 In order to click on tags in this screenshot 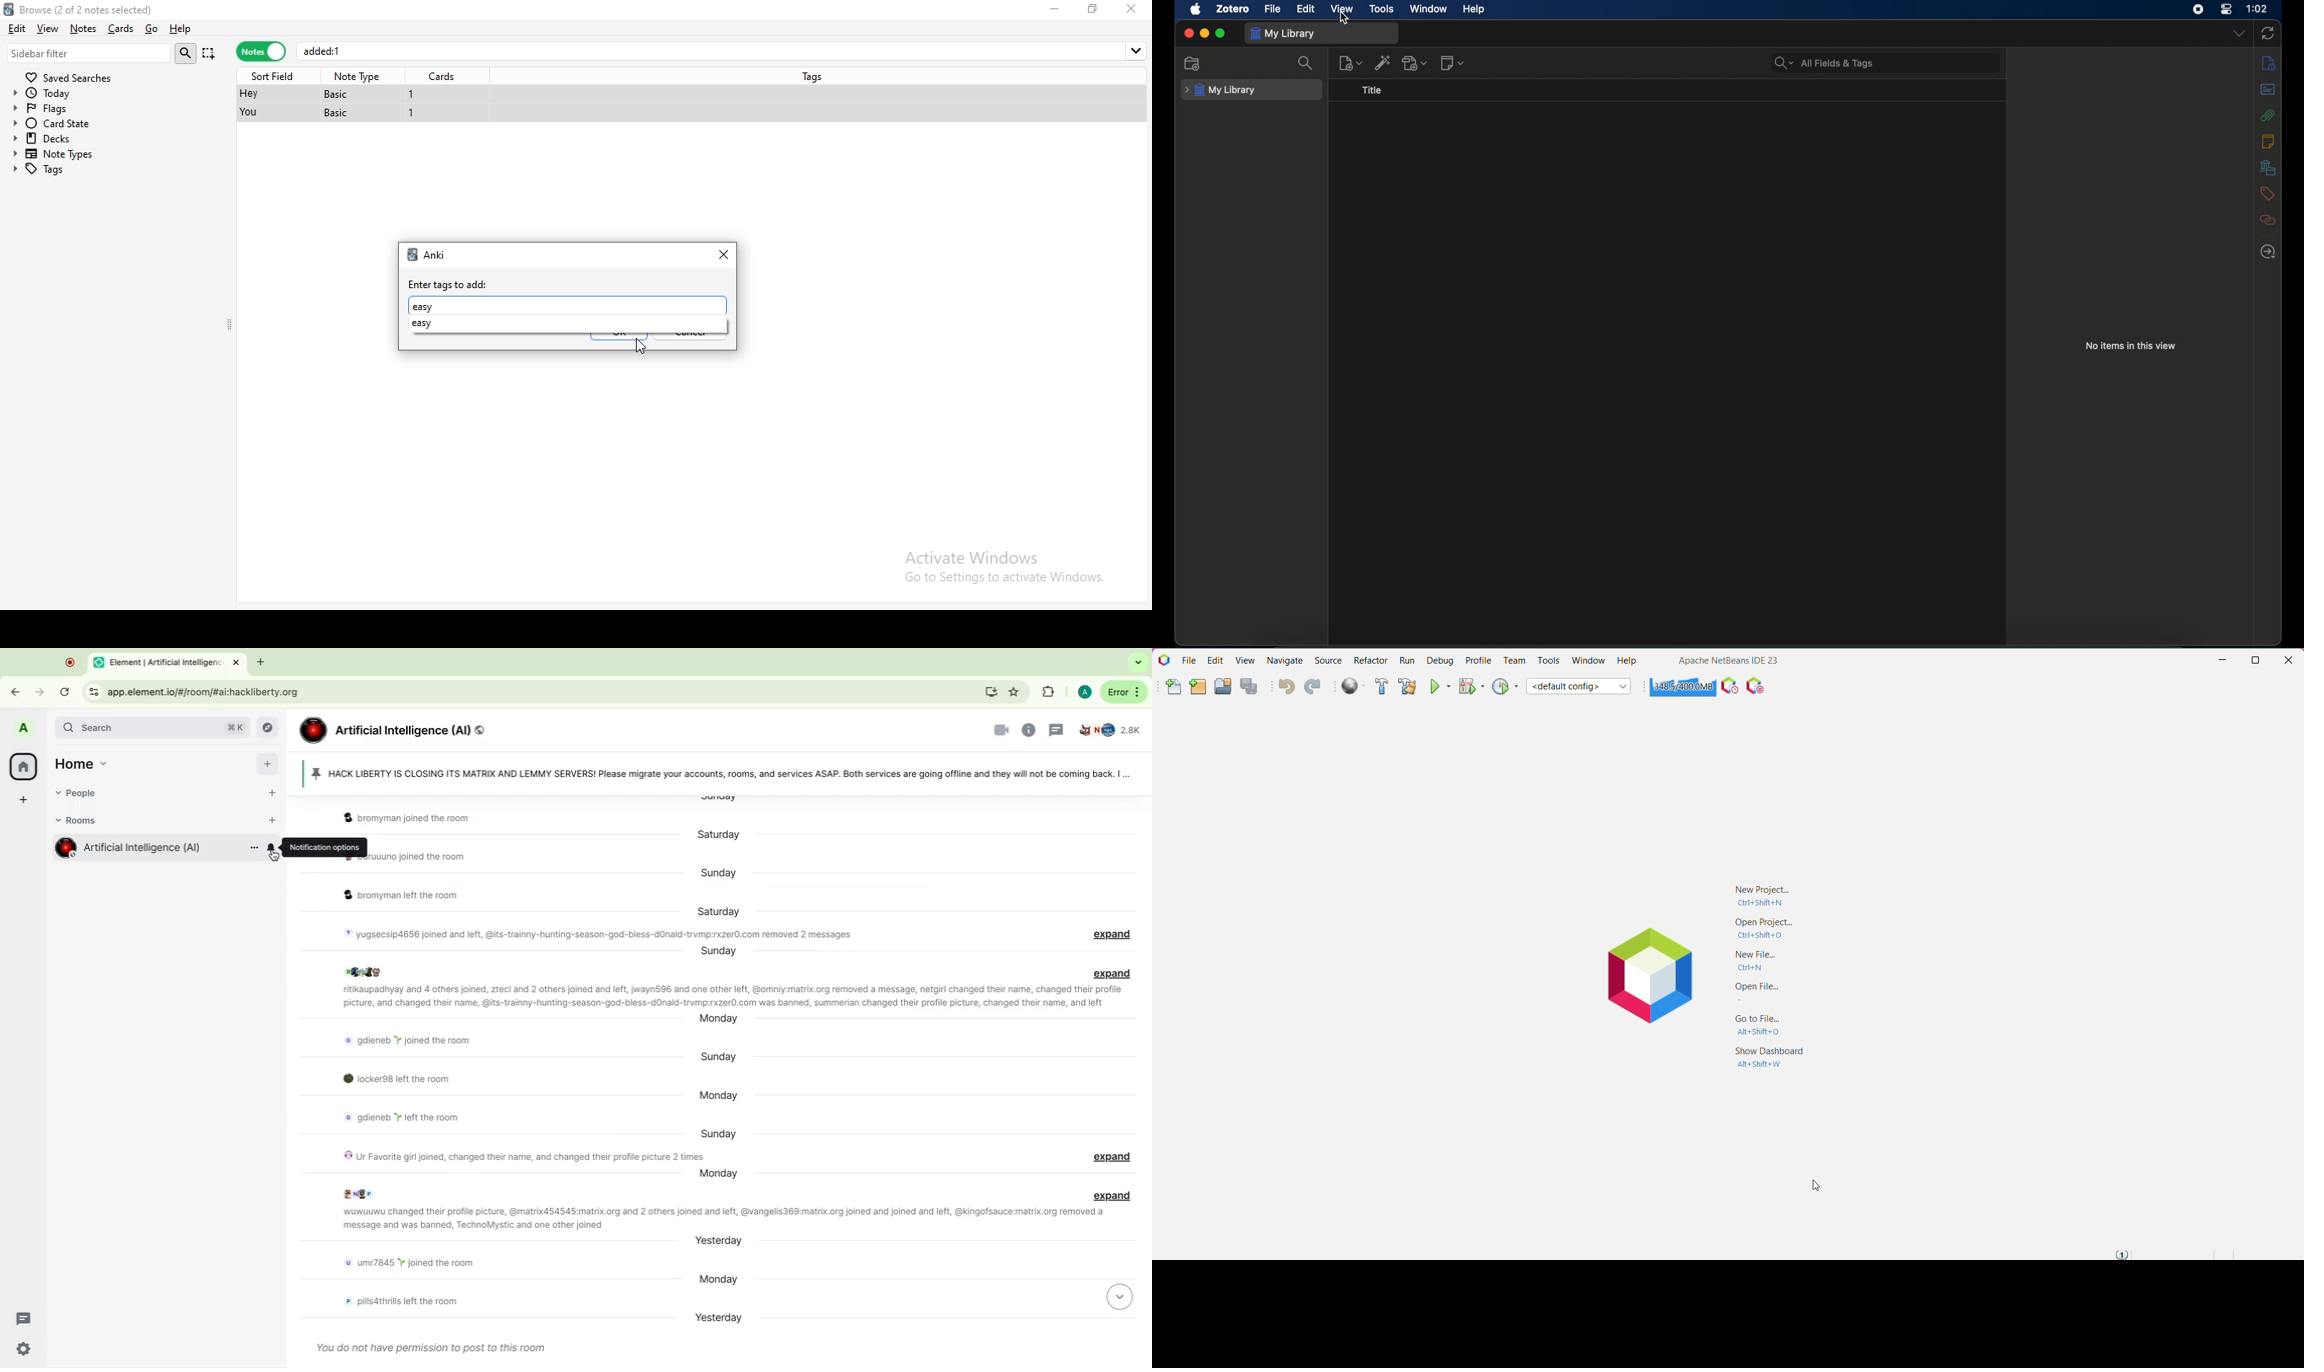, I will do `click(55, 169)`.